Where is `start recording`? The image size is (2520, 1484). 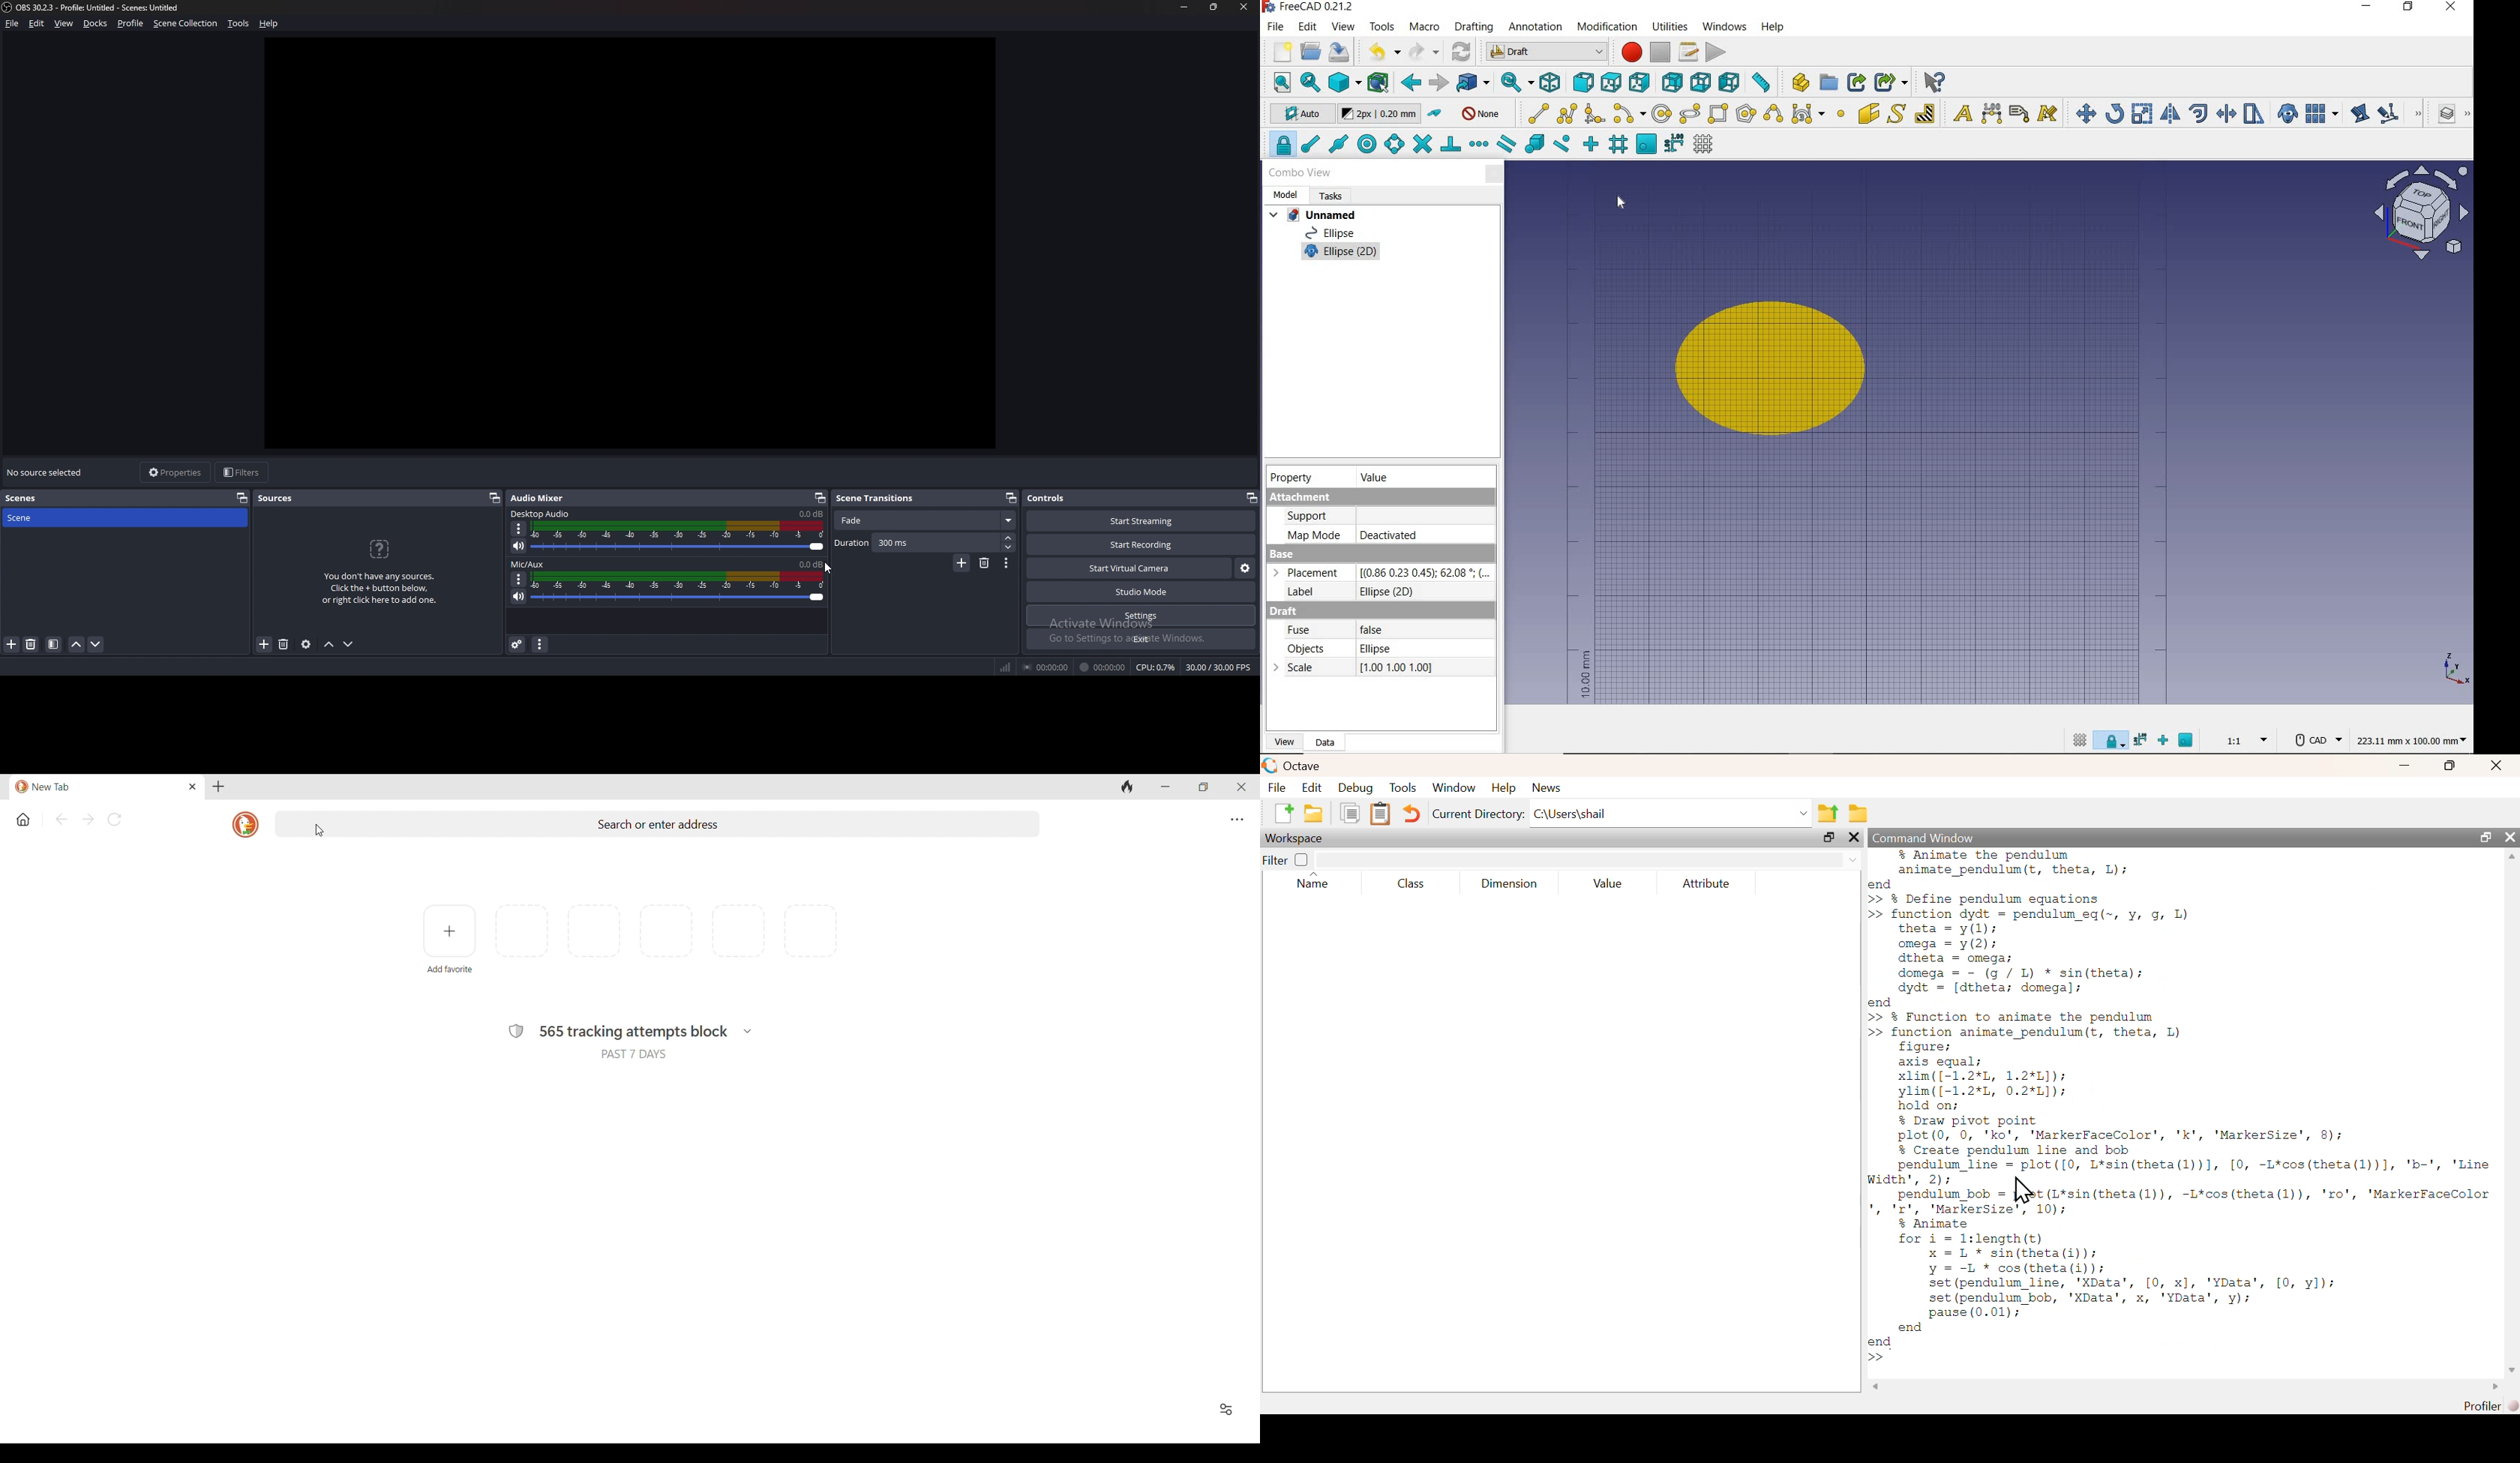 start recording is located at coordinates (1142, 545).